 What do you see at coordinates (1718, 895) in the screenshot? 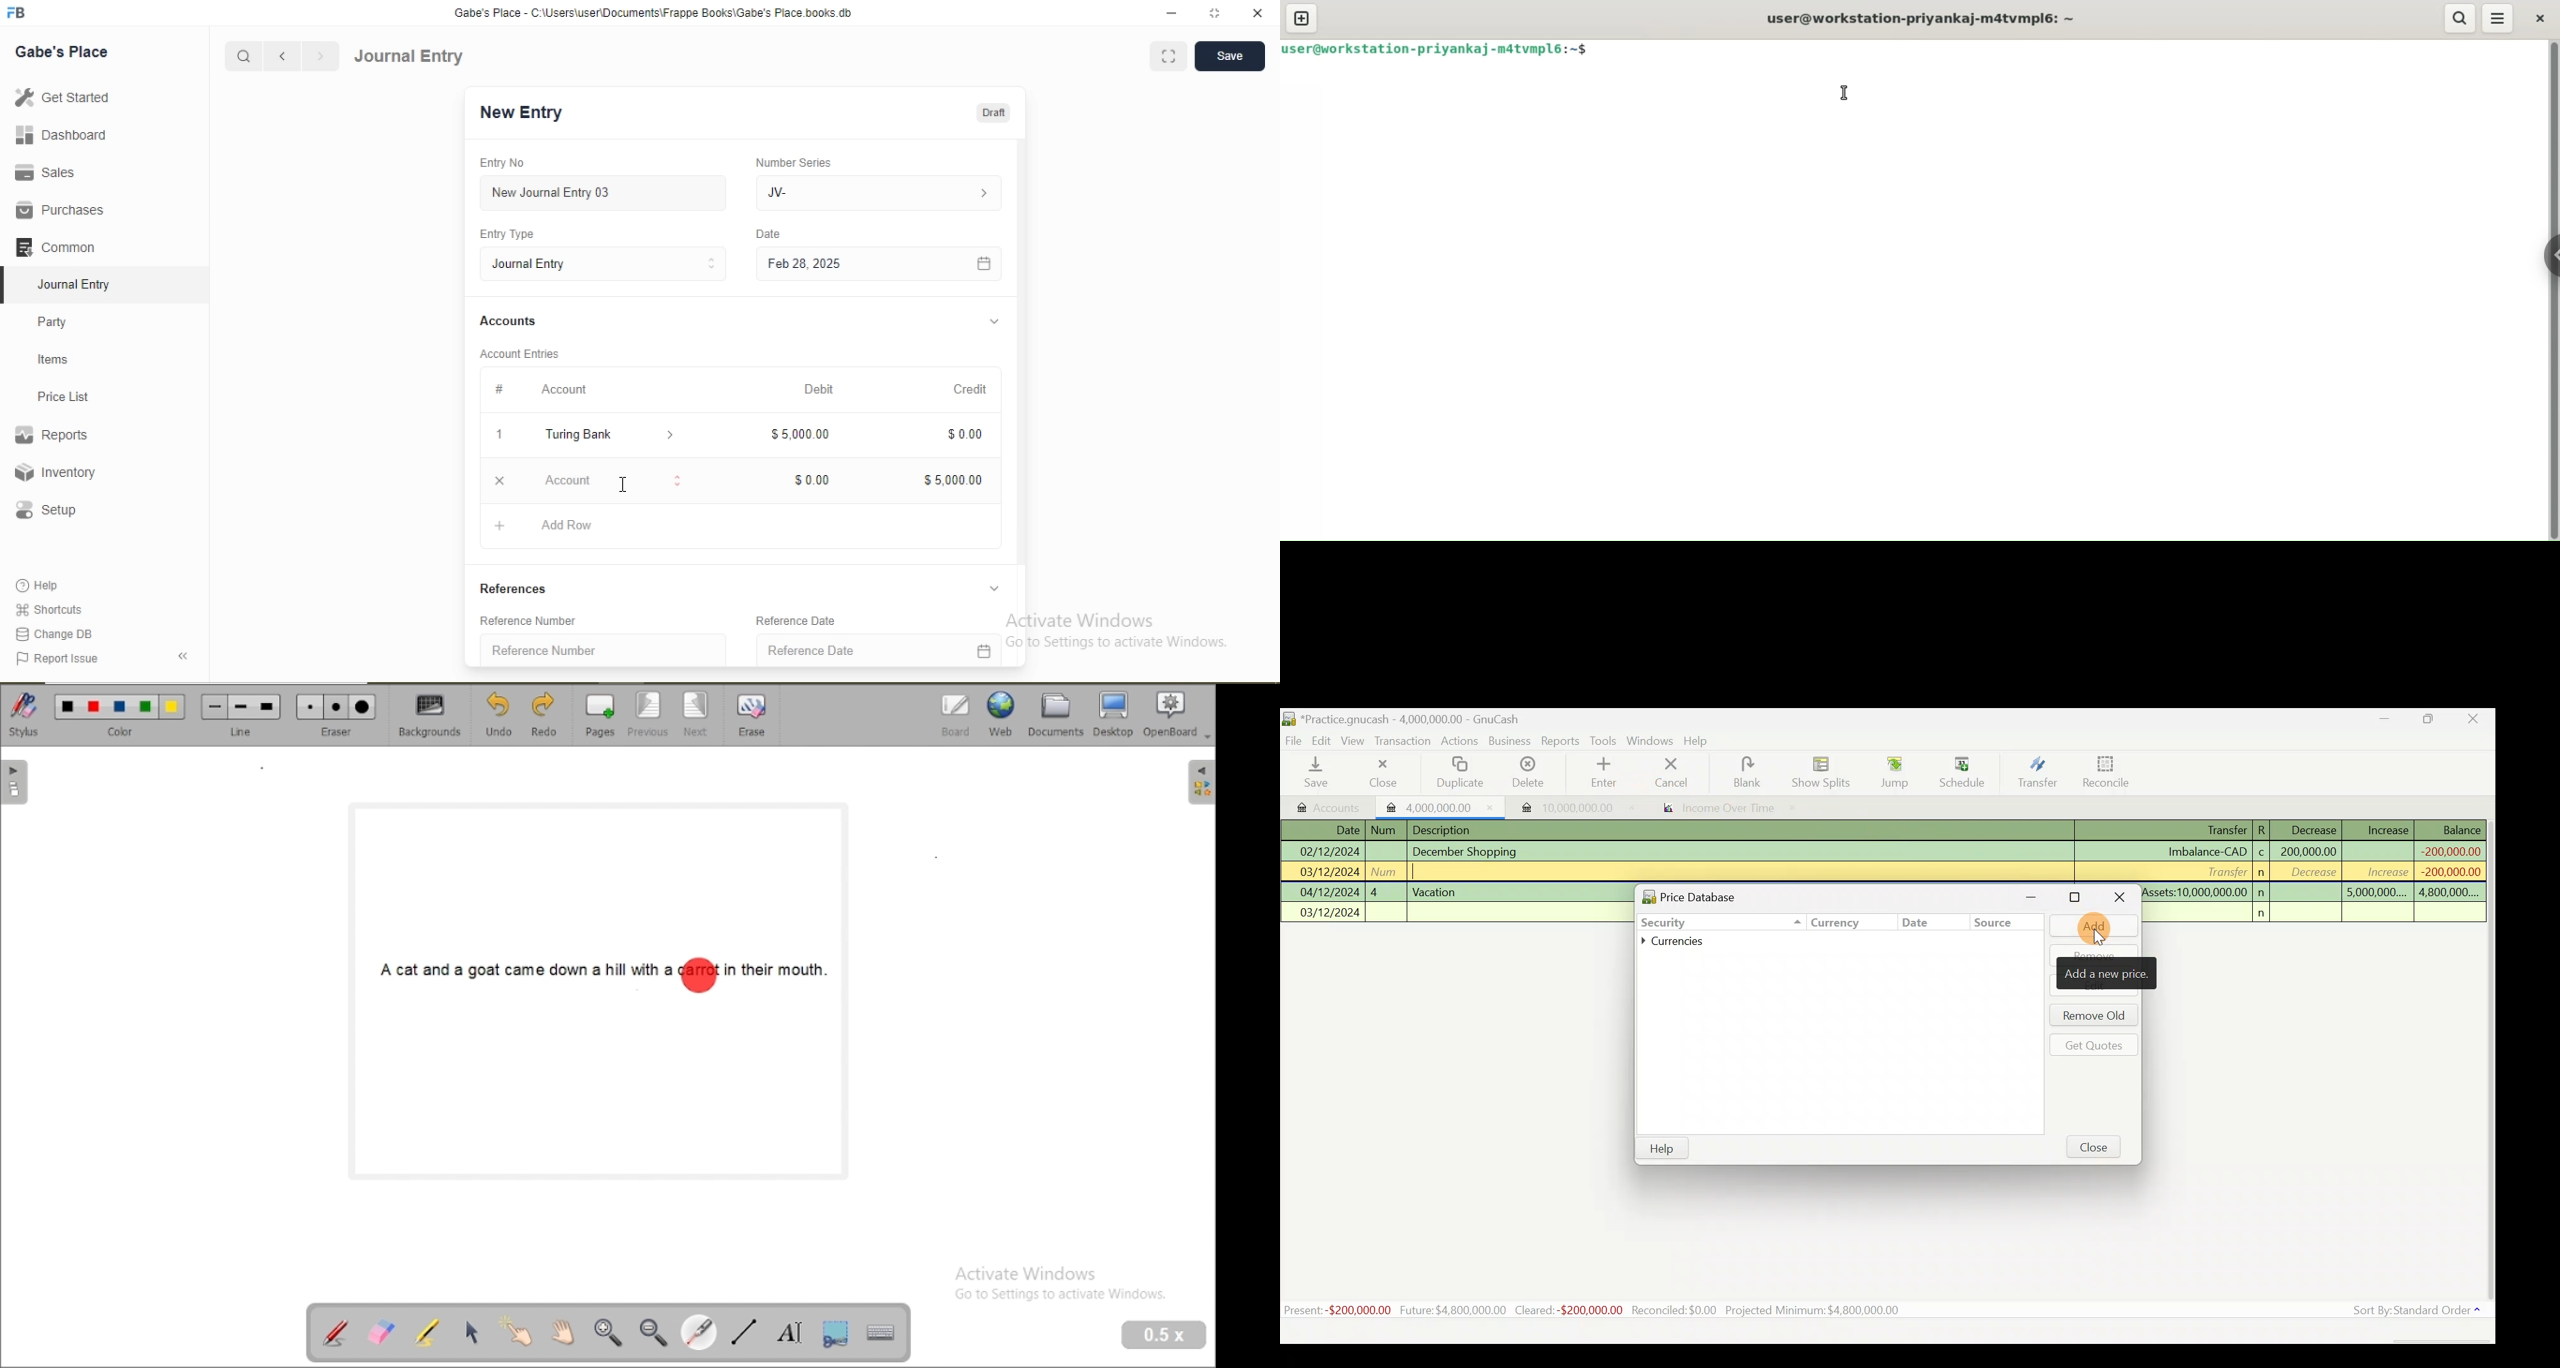
I see `Price database` at bounding box center [1718, 895].